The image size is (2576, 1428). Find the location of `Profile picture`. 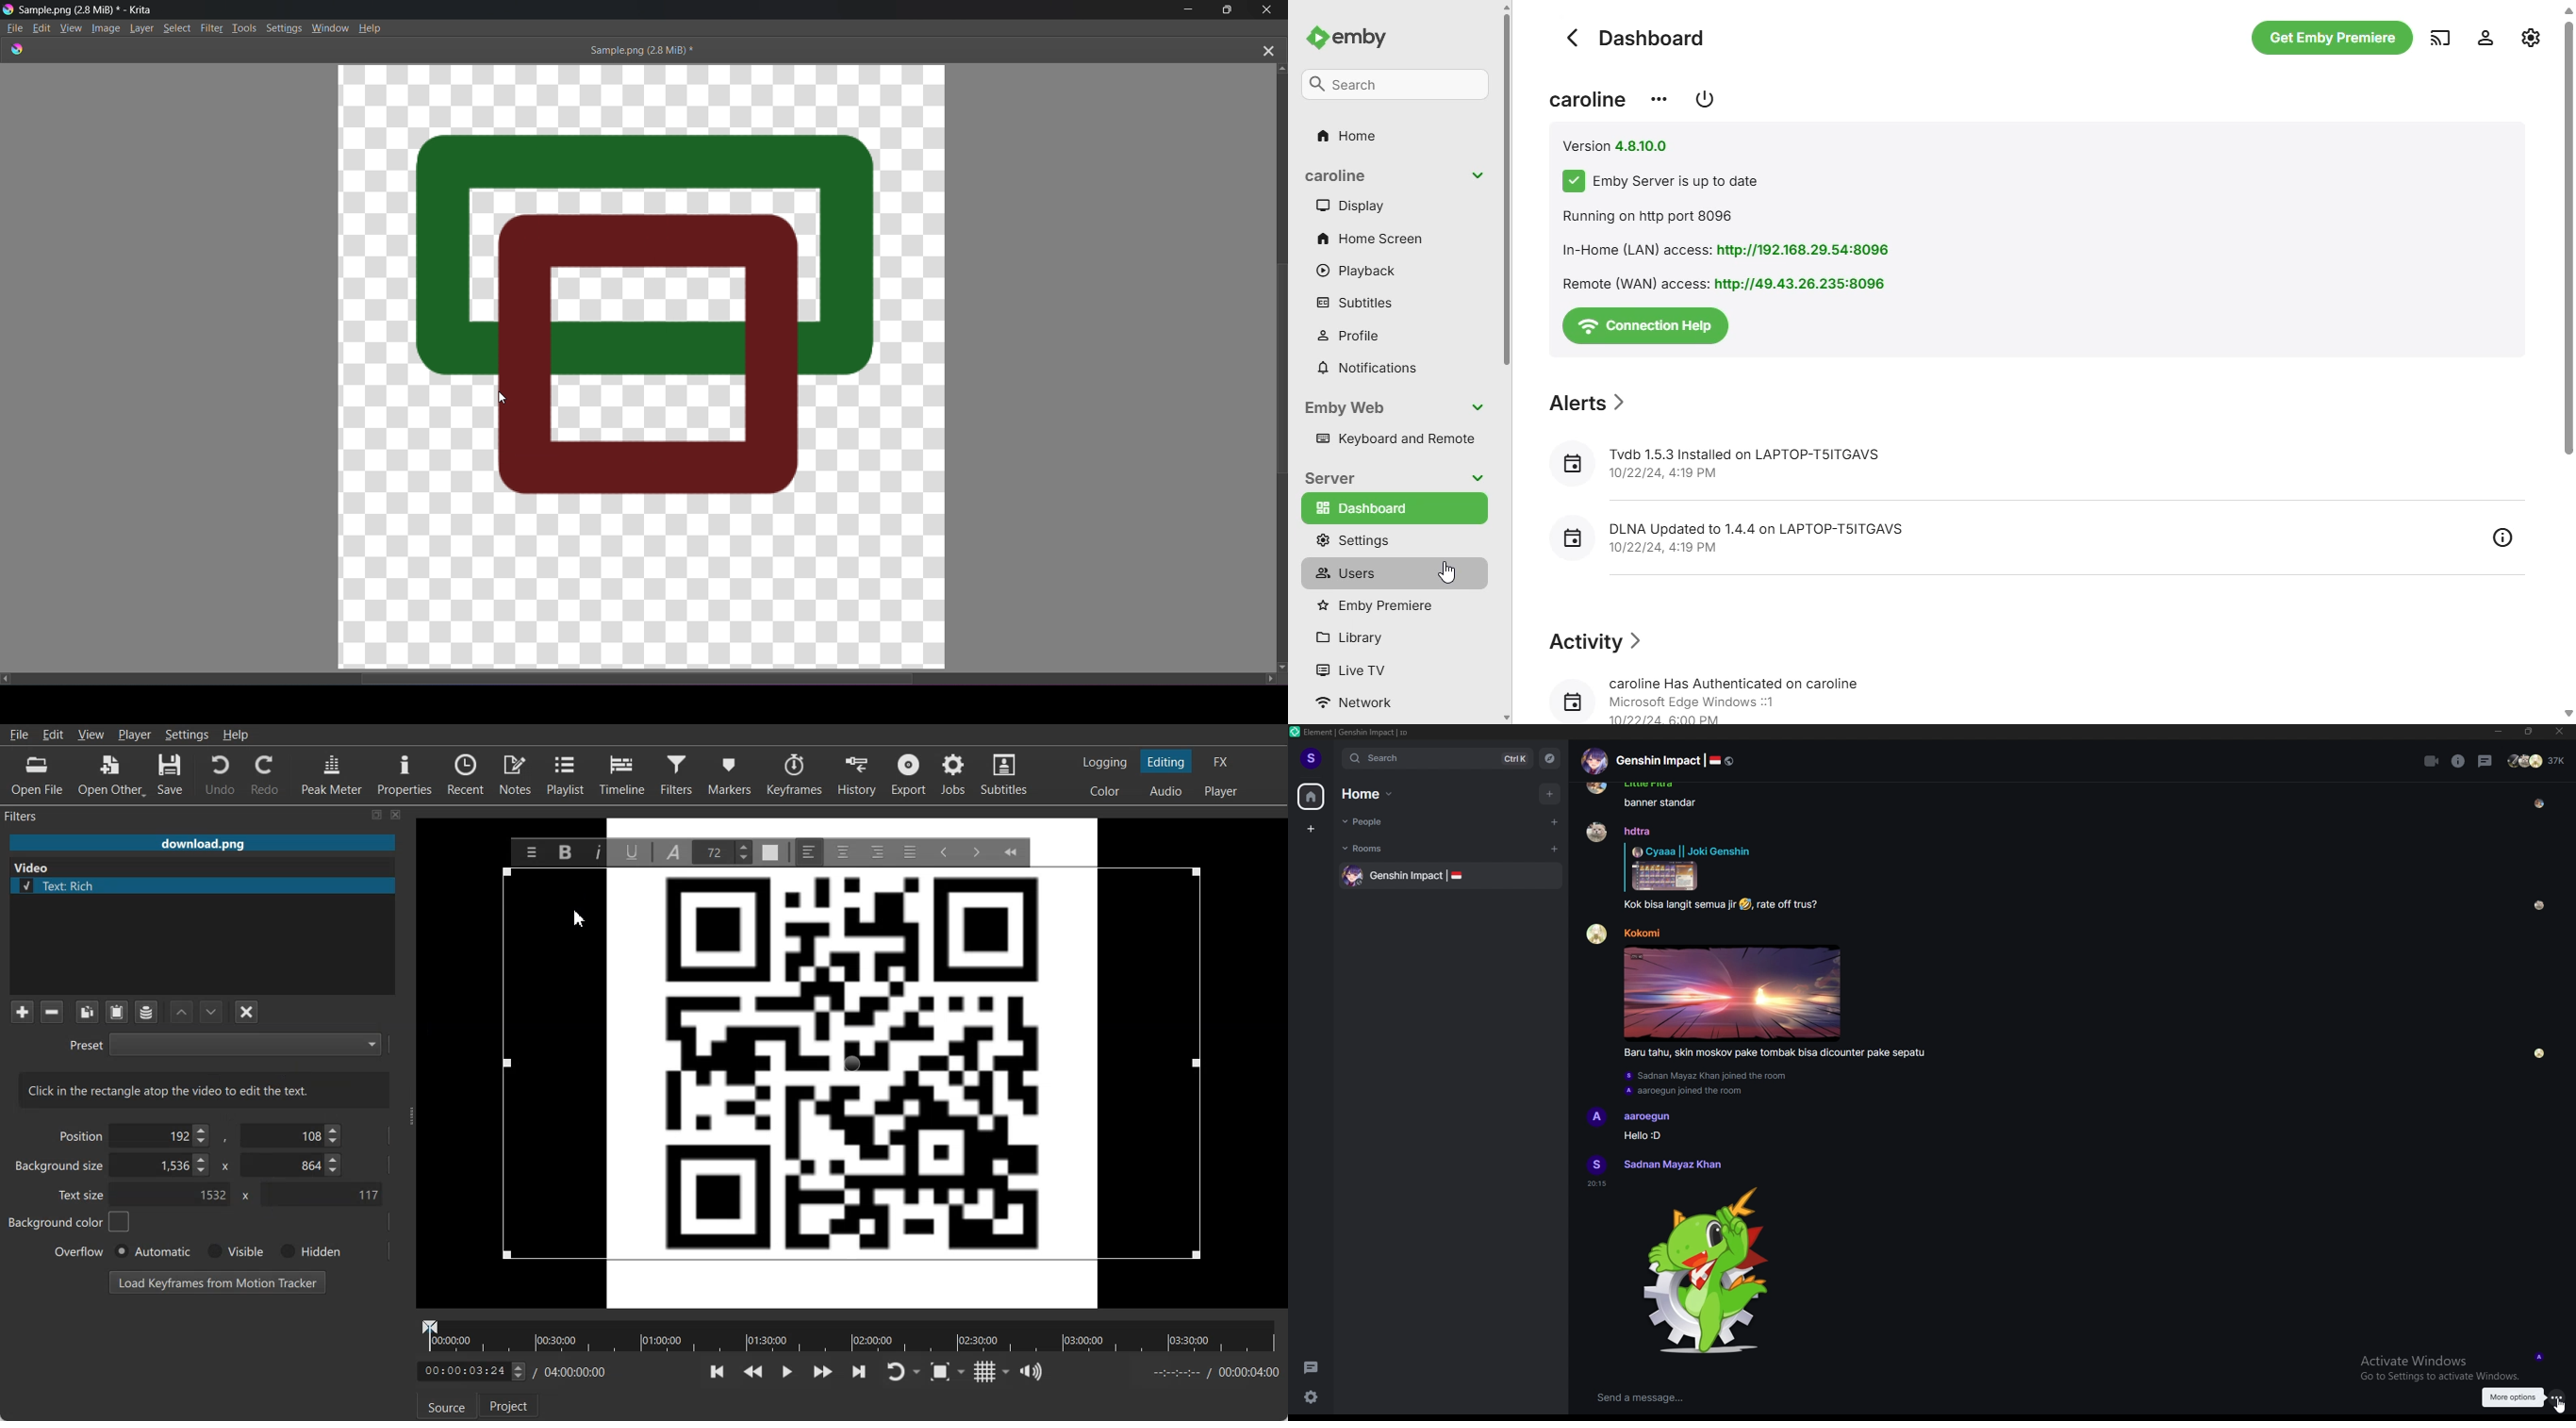

Profile picture is located at coordinates (1597, 1165).